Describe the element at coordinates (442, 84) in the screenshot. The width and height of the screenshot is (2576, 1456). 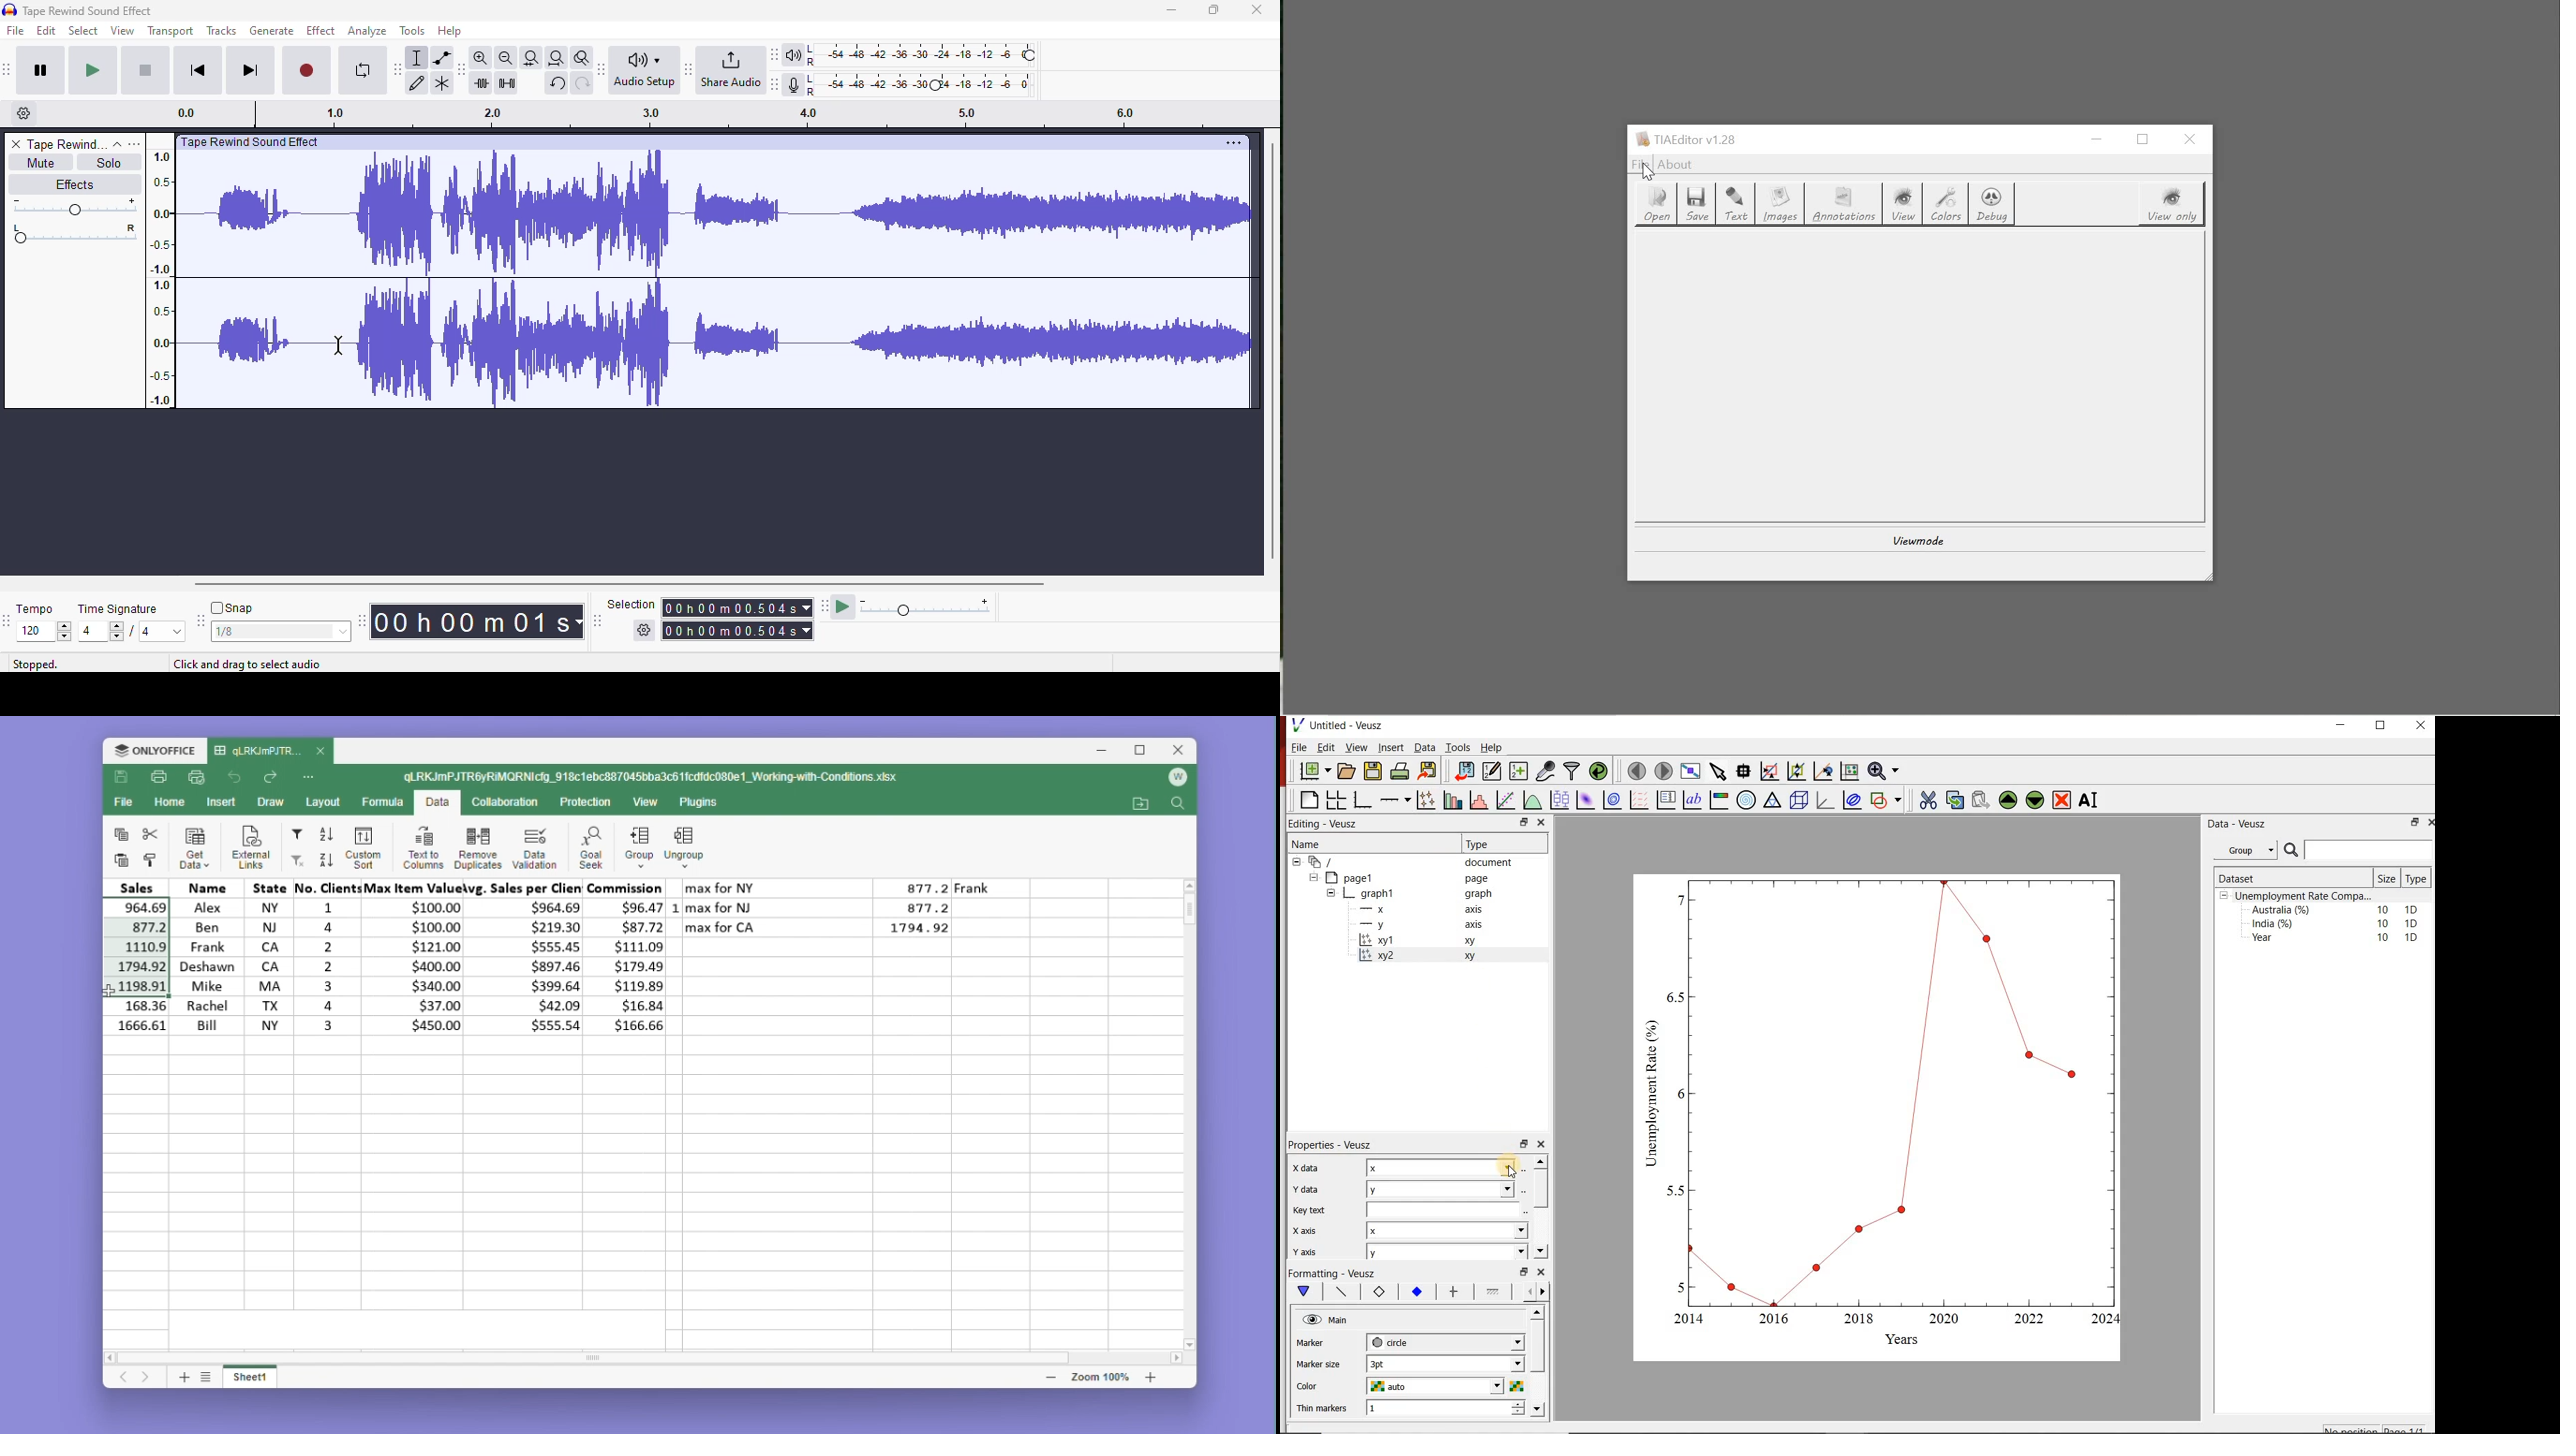
I see `multi-tool` at that location.